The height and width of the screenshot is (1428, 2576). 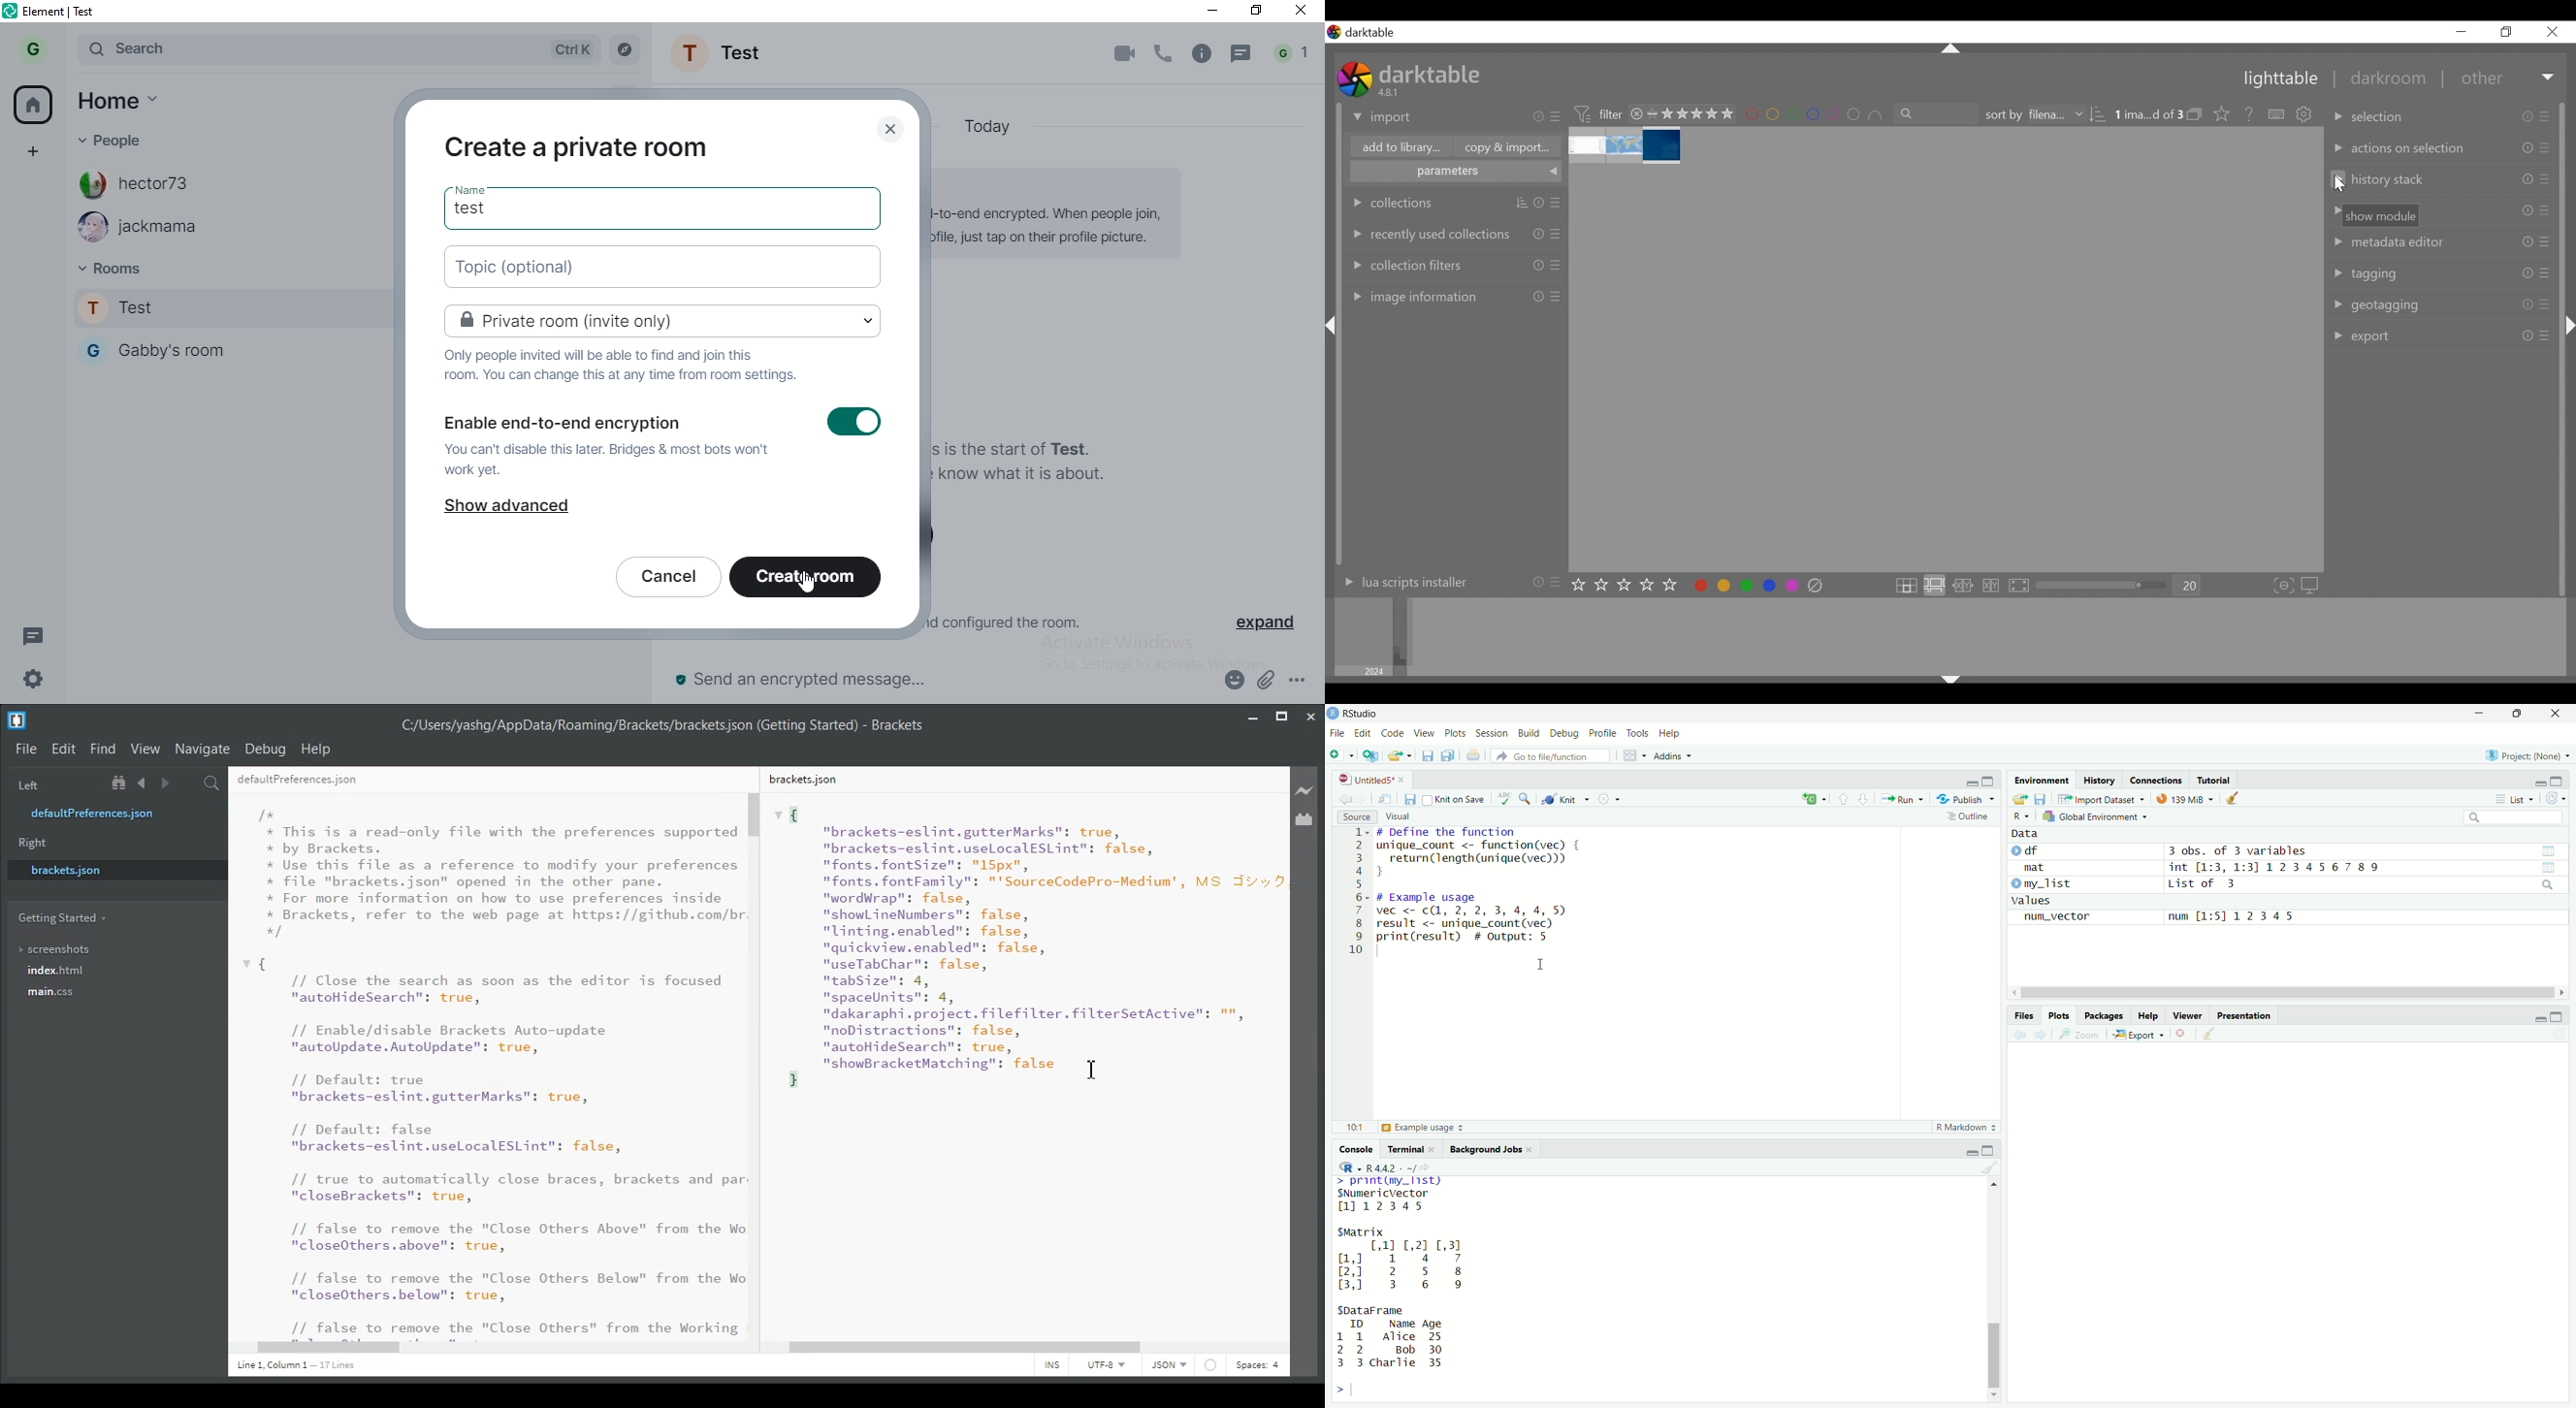 I want to click on Presentation, so click(x=2246, y=1016).